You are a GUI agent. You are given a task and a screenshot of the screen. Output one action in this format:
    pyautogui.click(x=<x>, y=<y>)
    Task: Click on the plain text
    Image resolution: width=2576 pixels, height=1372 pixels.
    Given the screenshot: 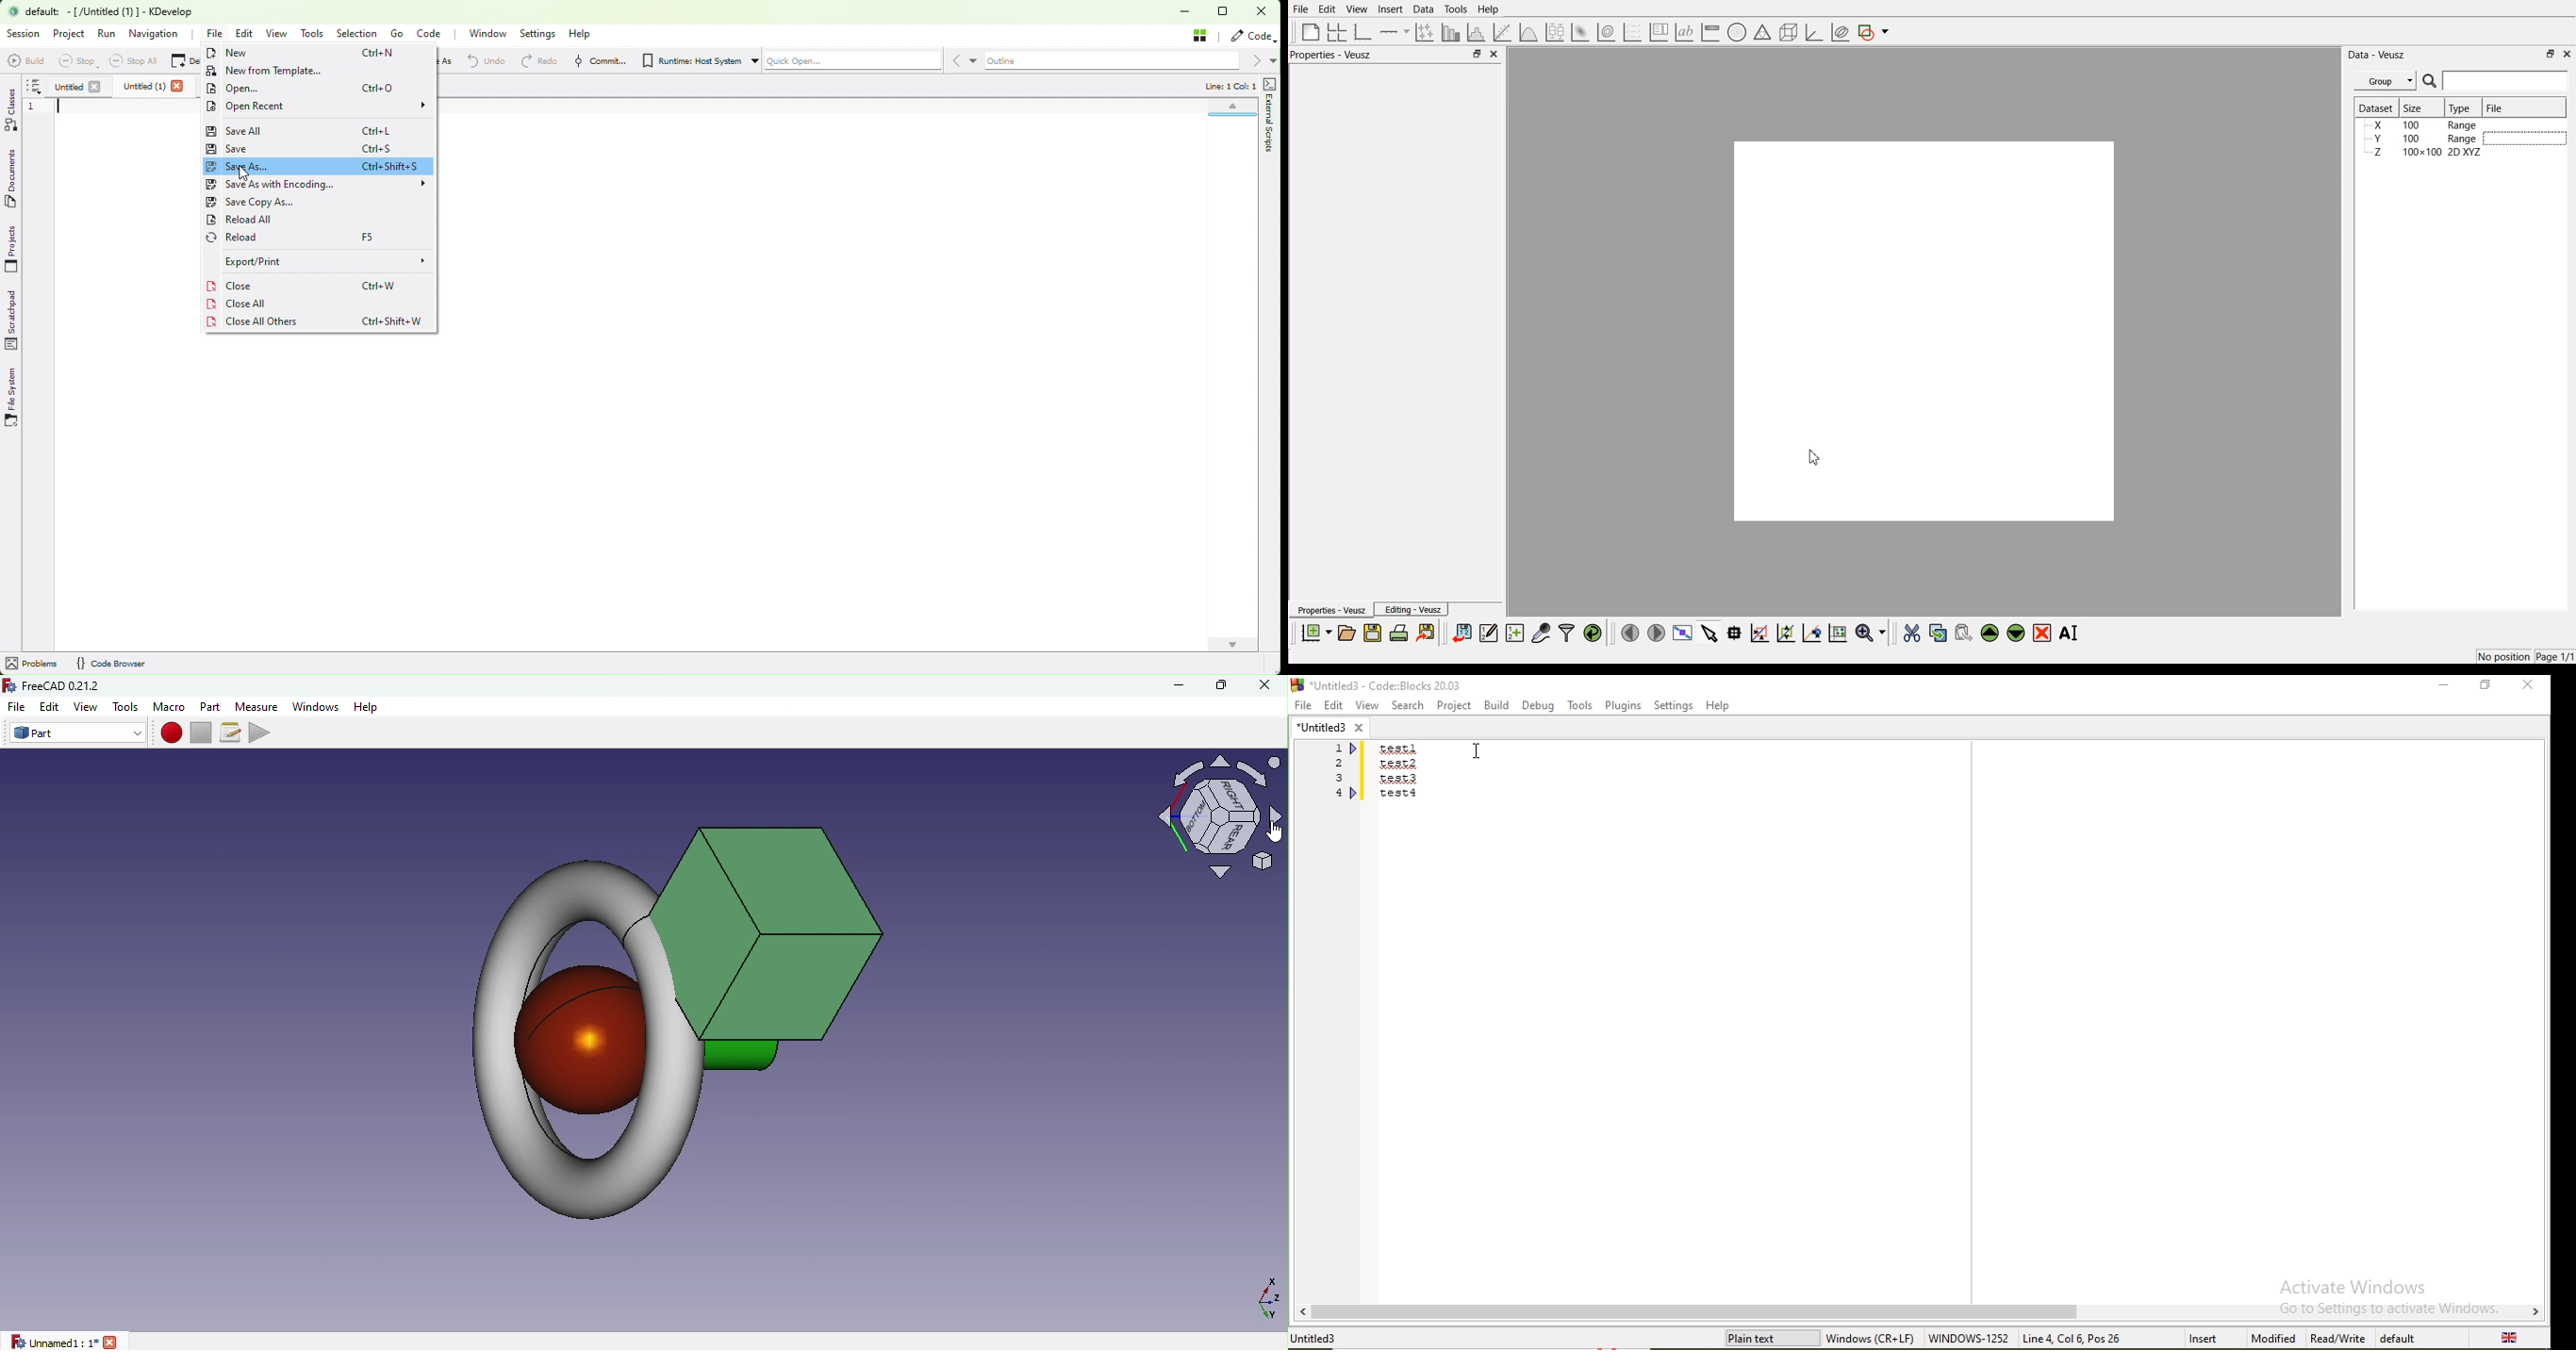 What is the action you would take?
    pyautogui.click(x=1771, y=1338)
    